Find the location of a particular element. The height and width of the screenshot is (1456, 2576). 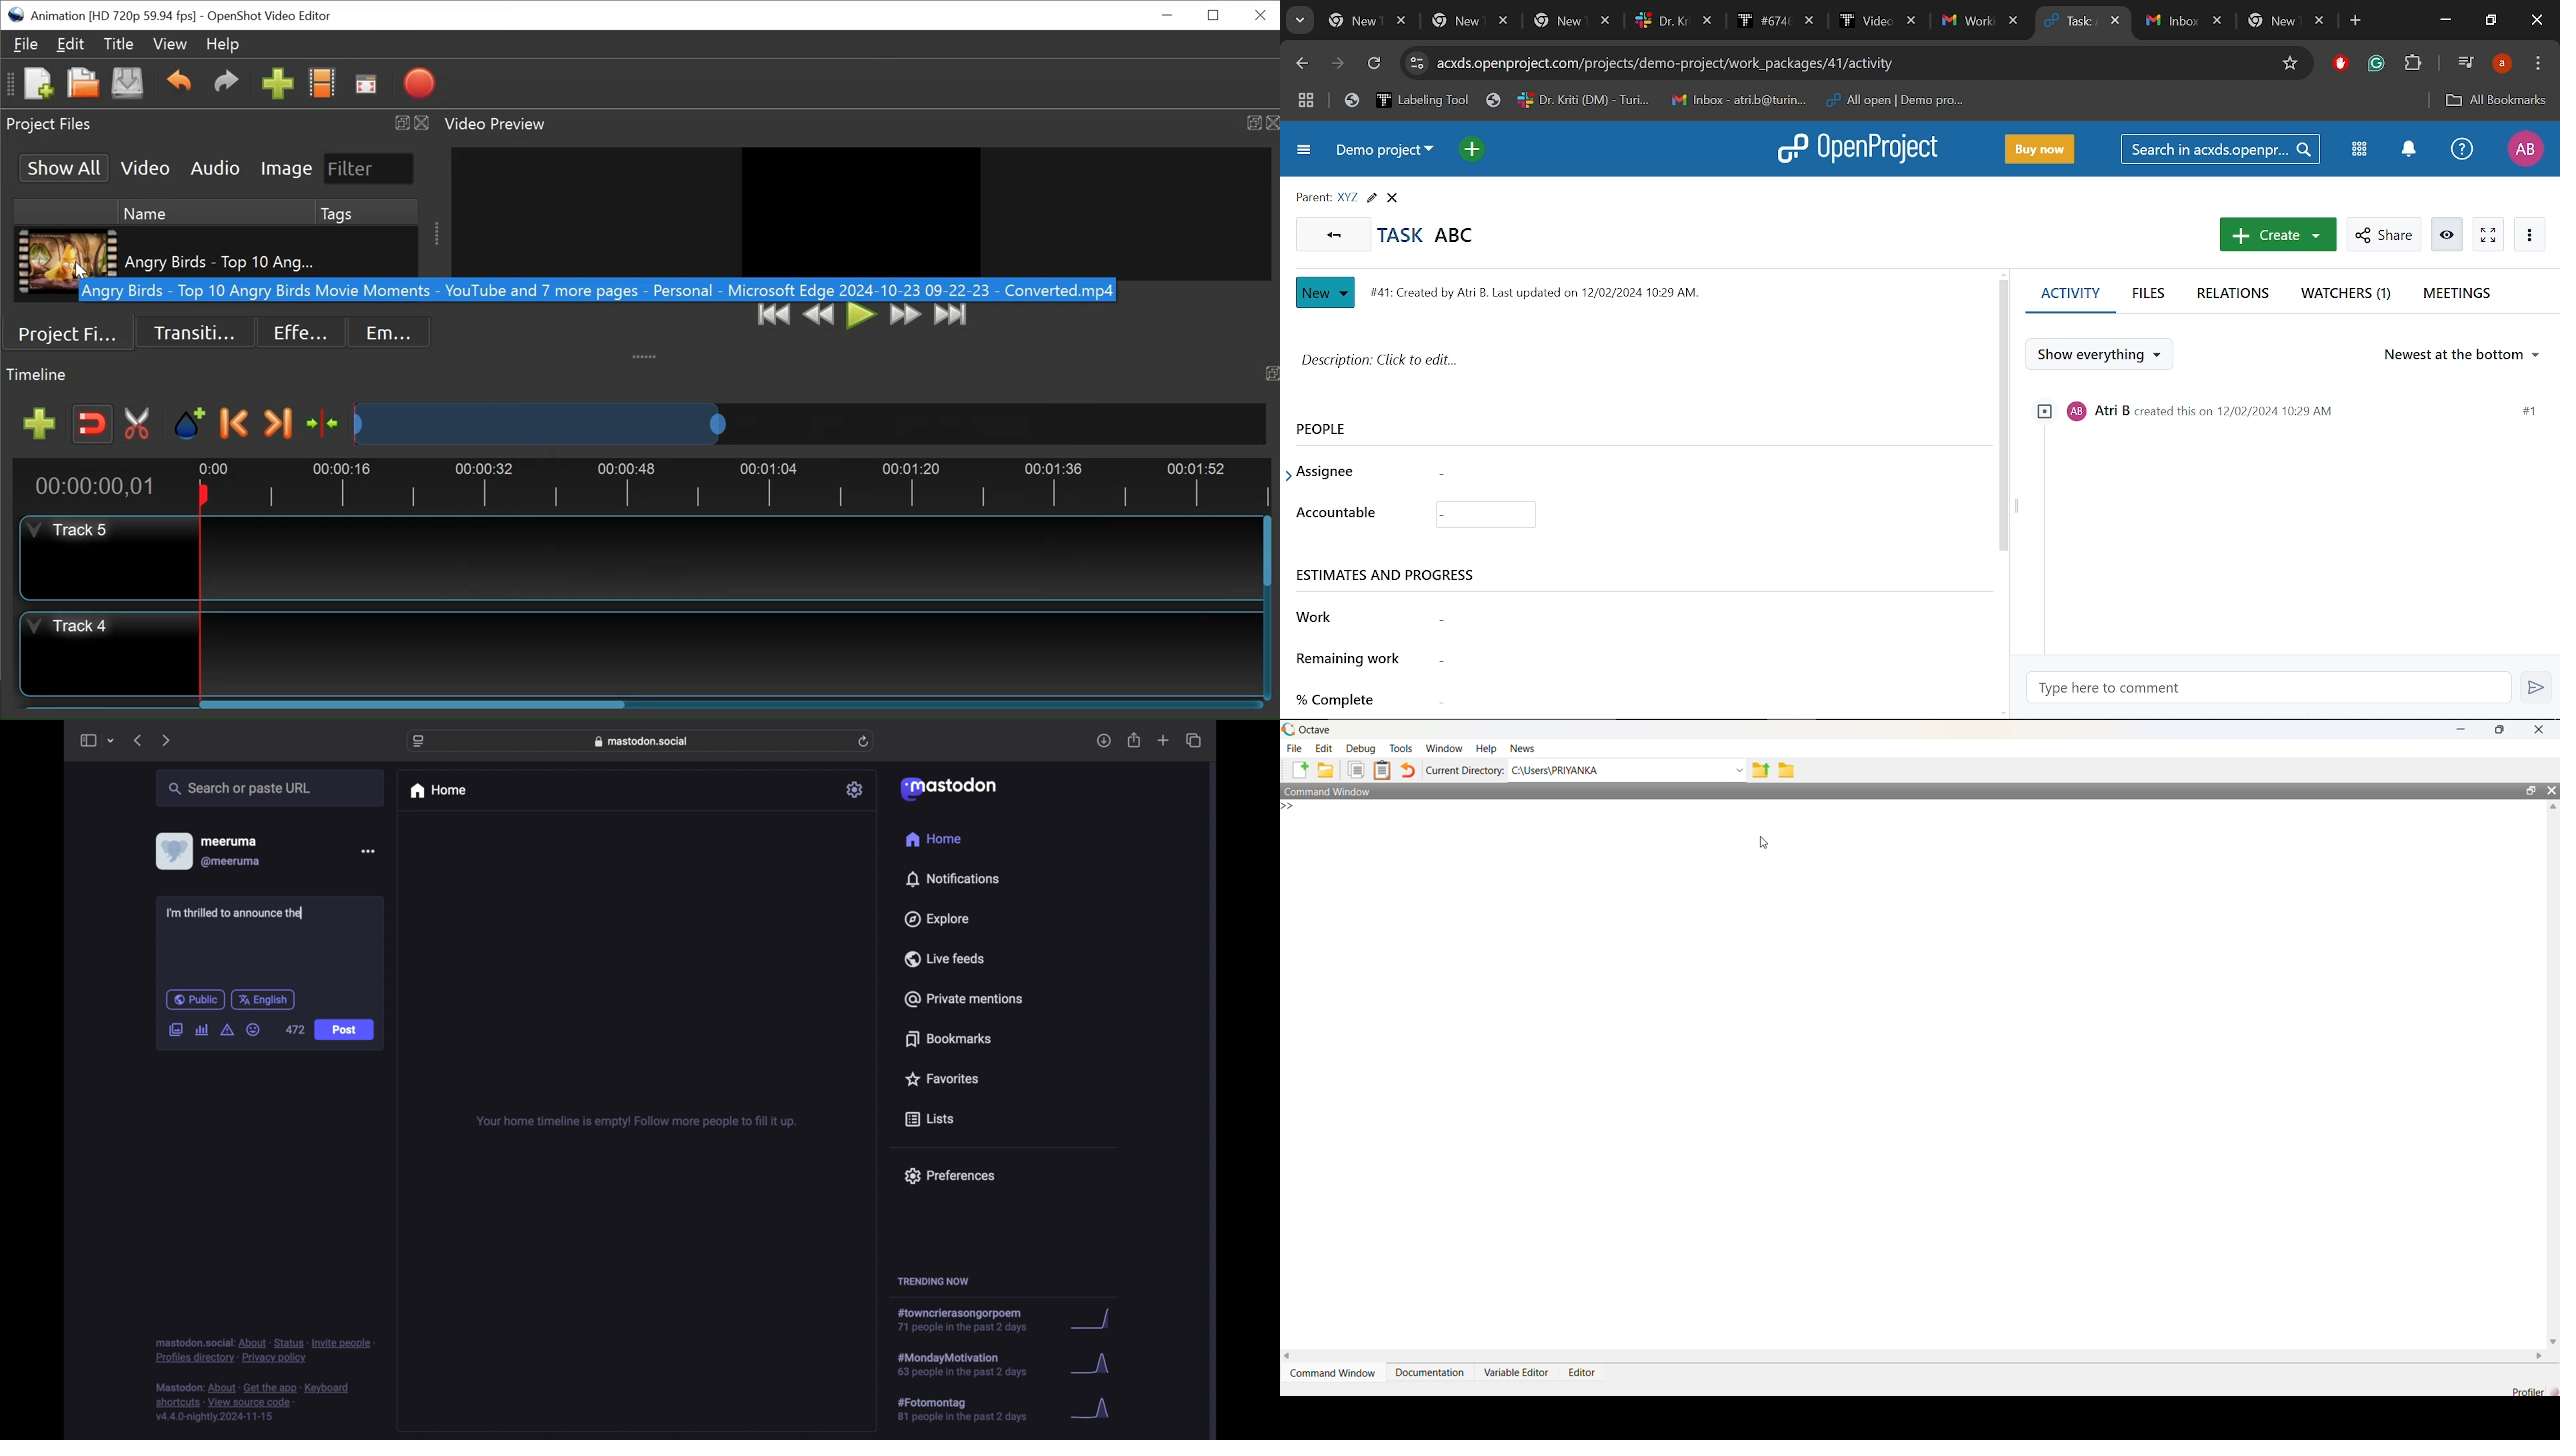

home is located at coordinates (437, 791).